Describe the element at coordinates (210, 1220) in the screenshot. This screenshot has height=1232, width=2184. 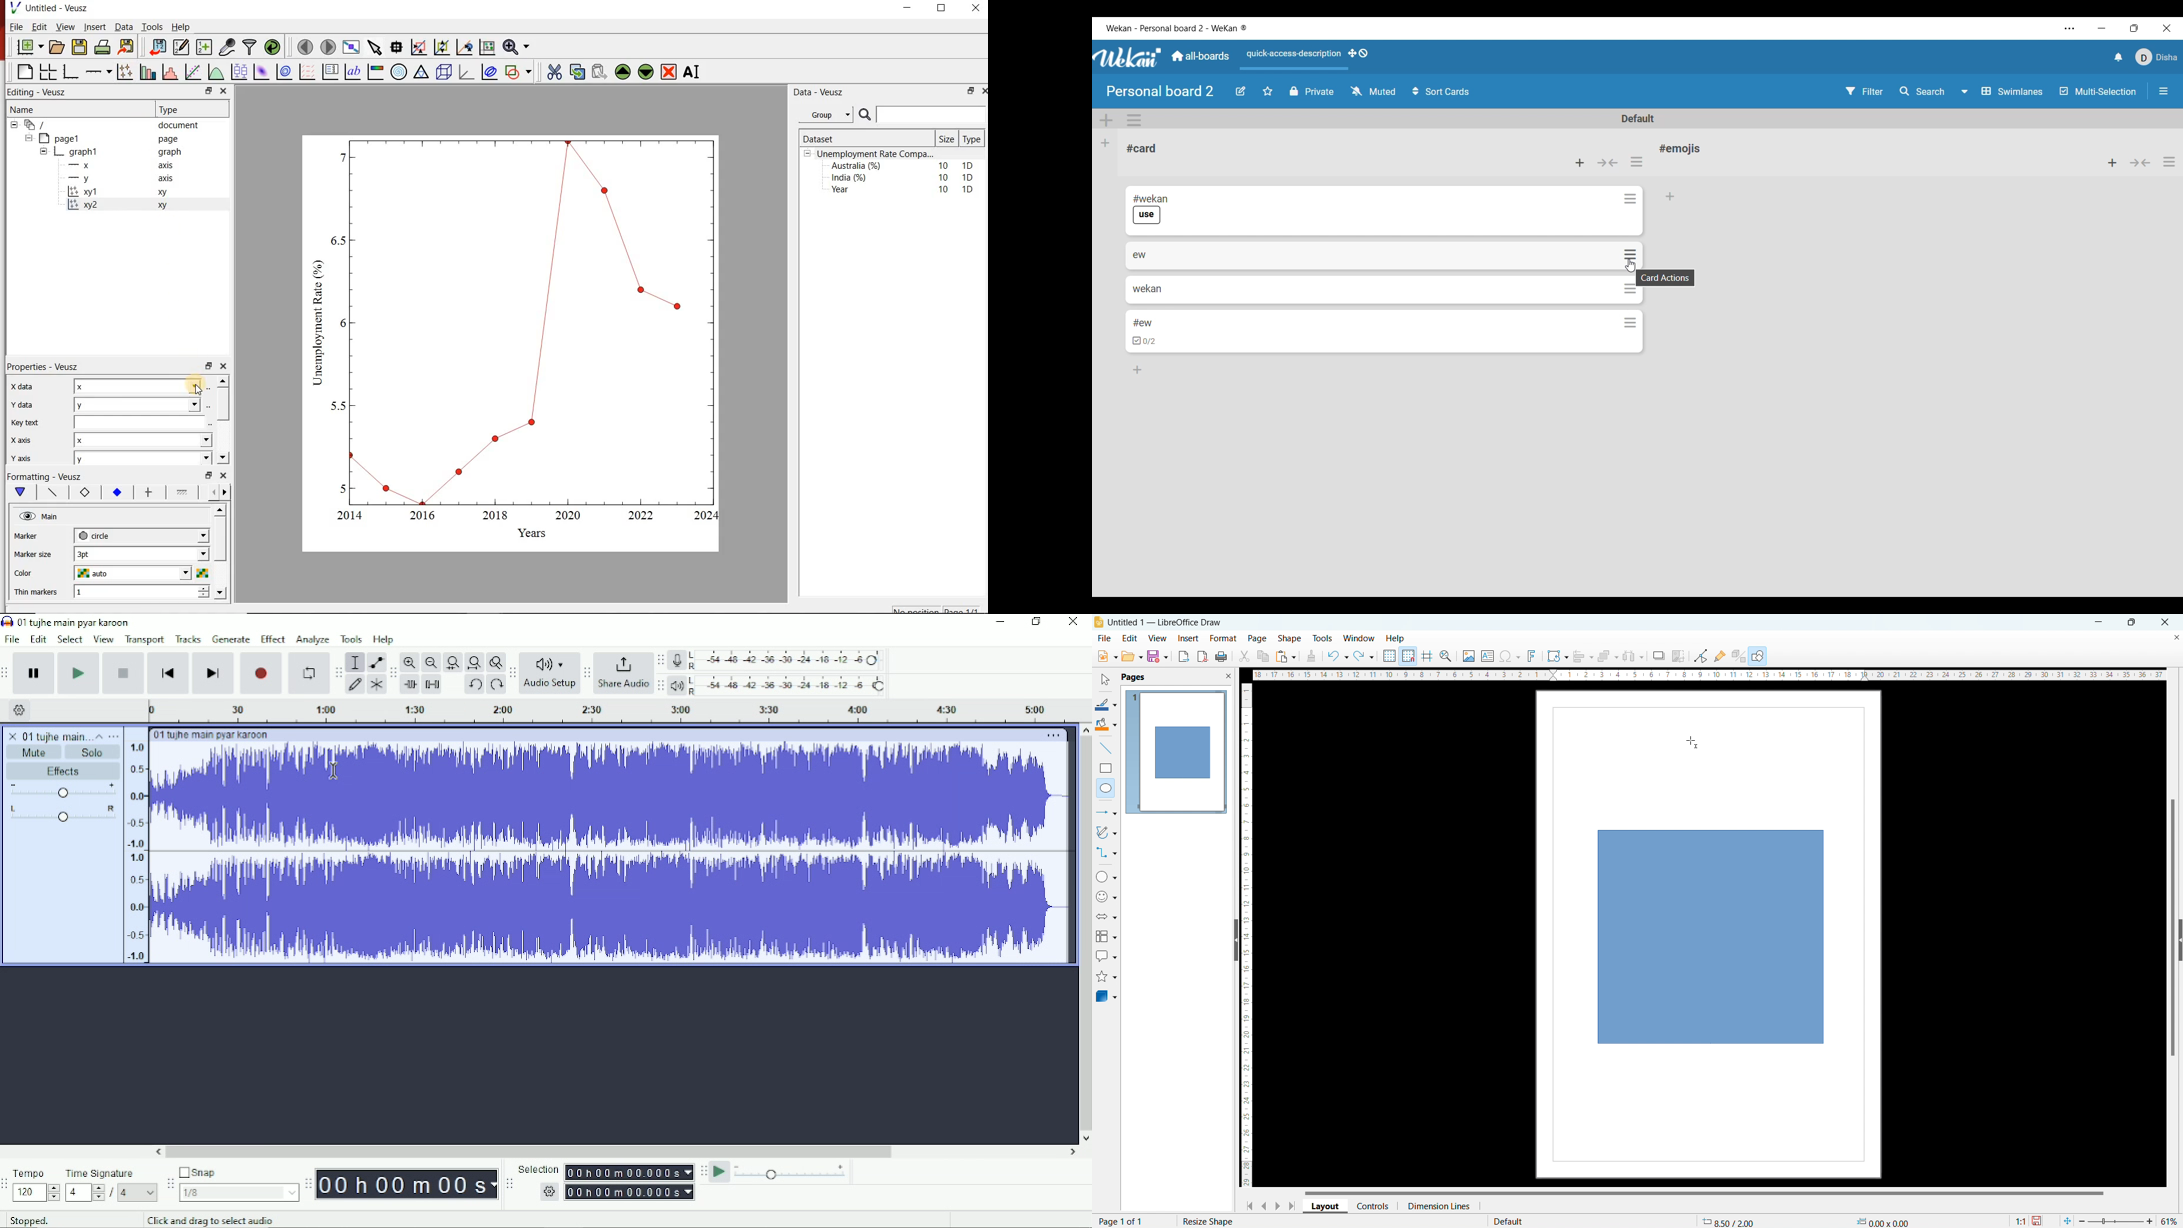
I see `Click and drag to select audio` at that location.